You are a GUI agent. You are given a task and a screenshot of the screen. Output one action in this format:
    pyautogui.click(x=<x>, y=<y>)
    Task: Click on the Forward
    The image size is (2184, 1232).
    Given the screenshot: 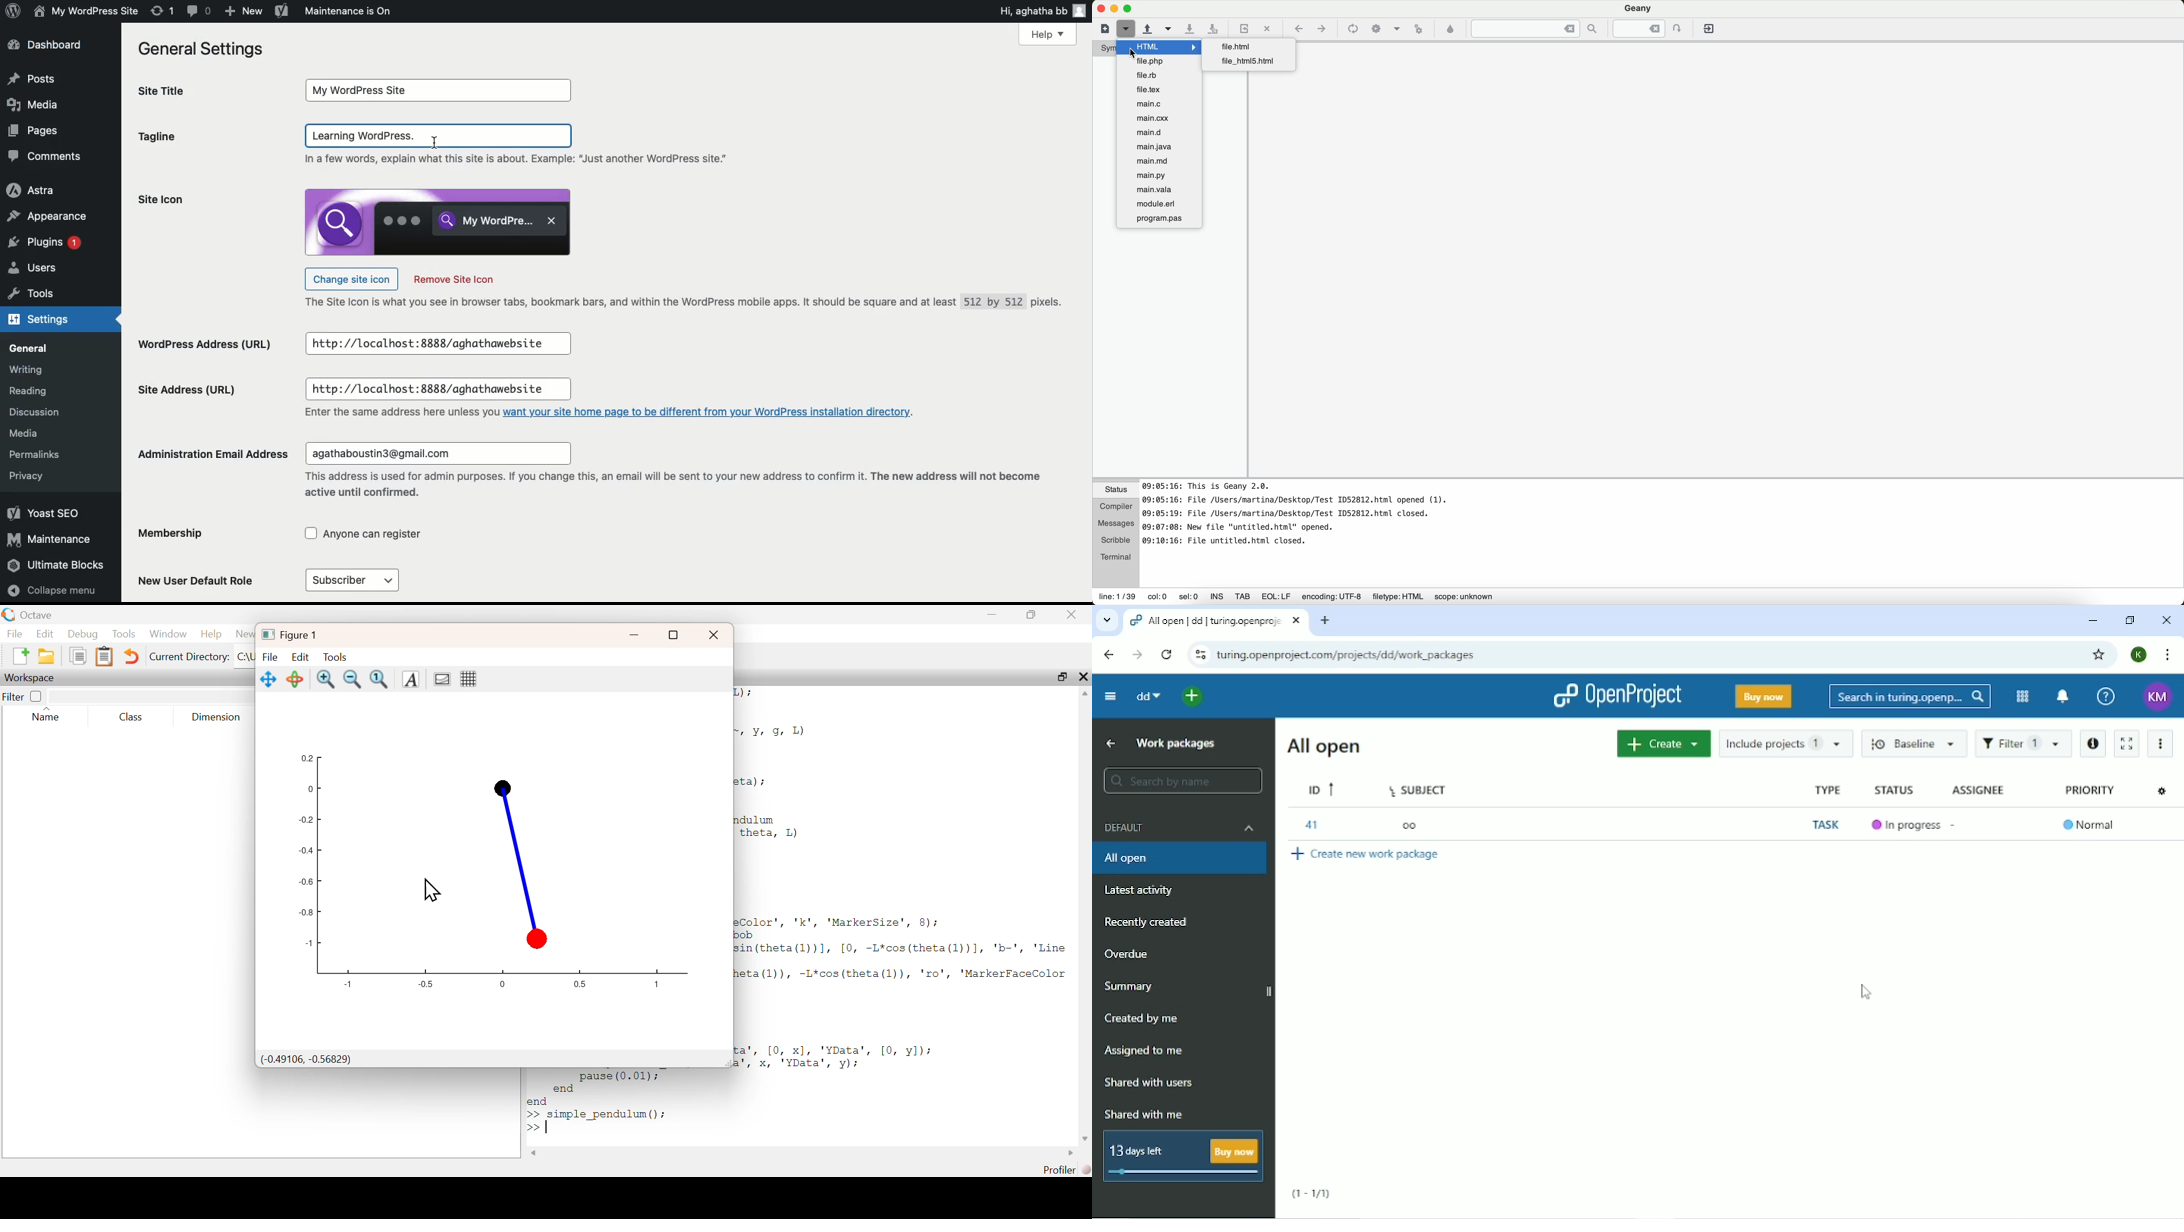 What is the action you would take?
    pyautogui.click(x=1140, y=655)
    